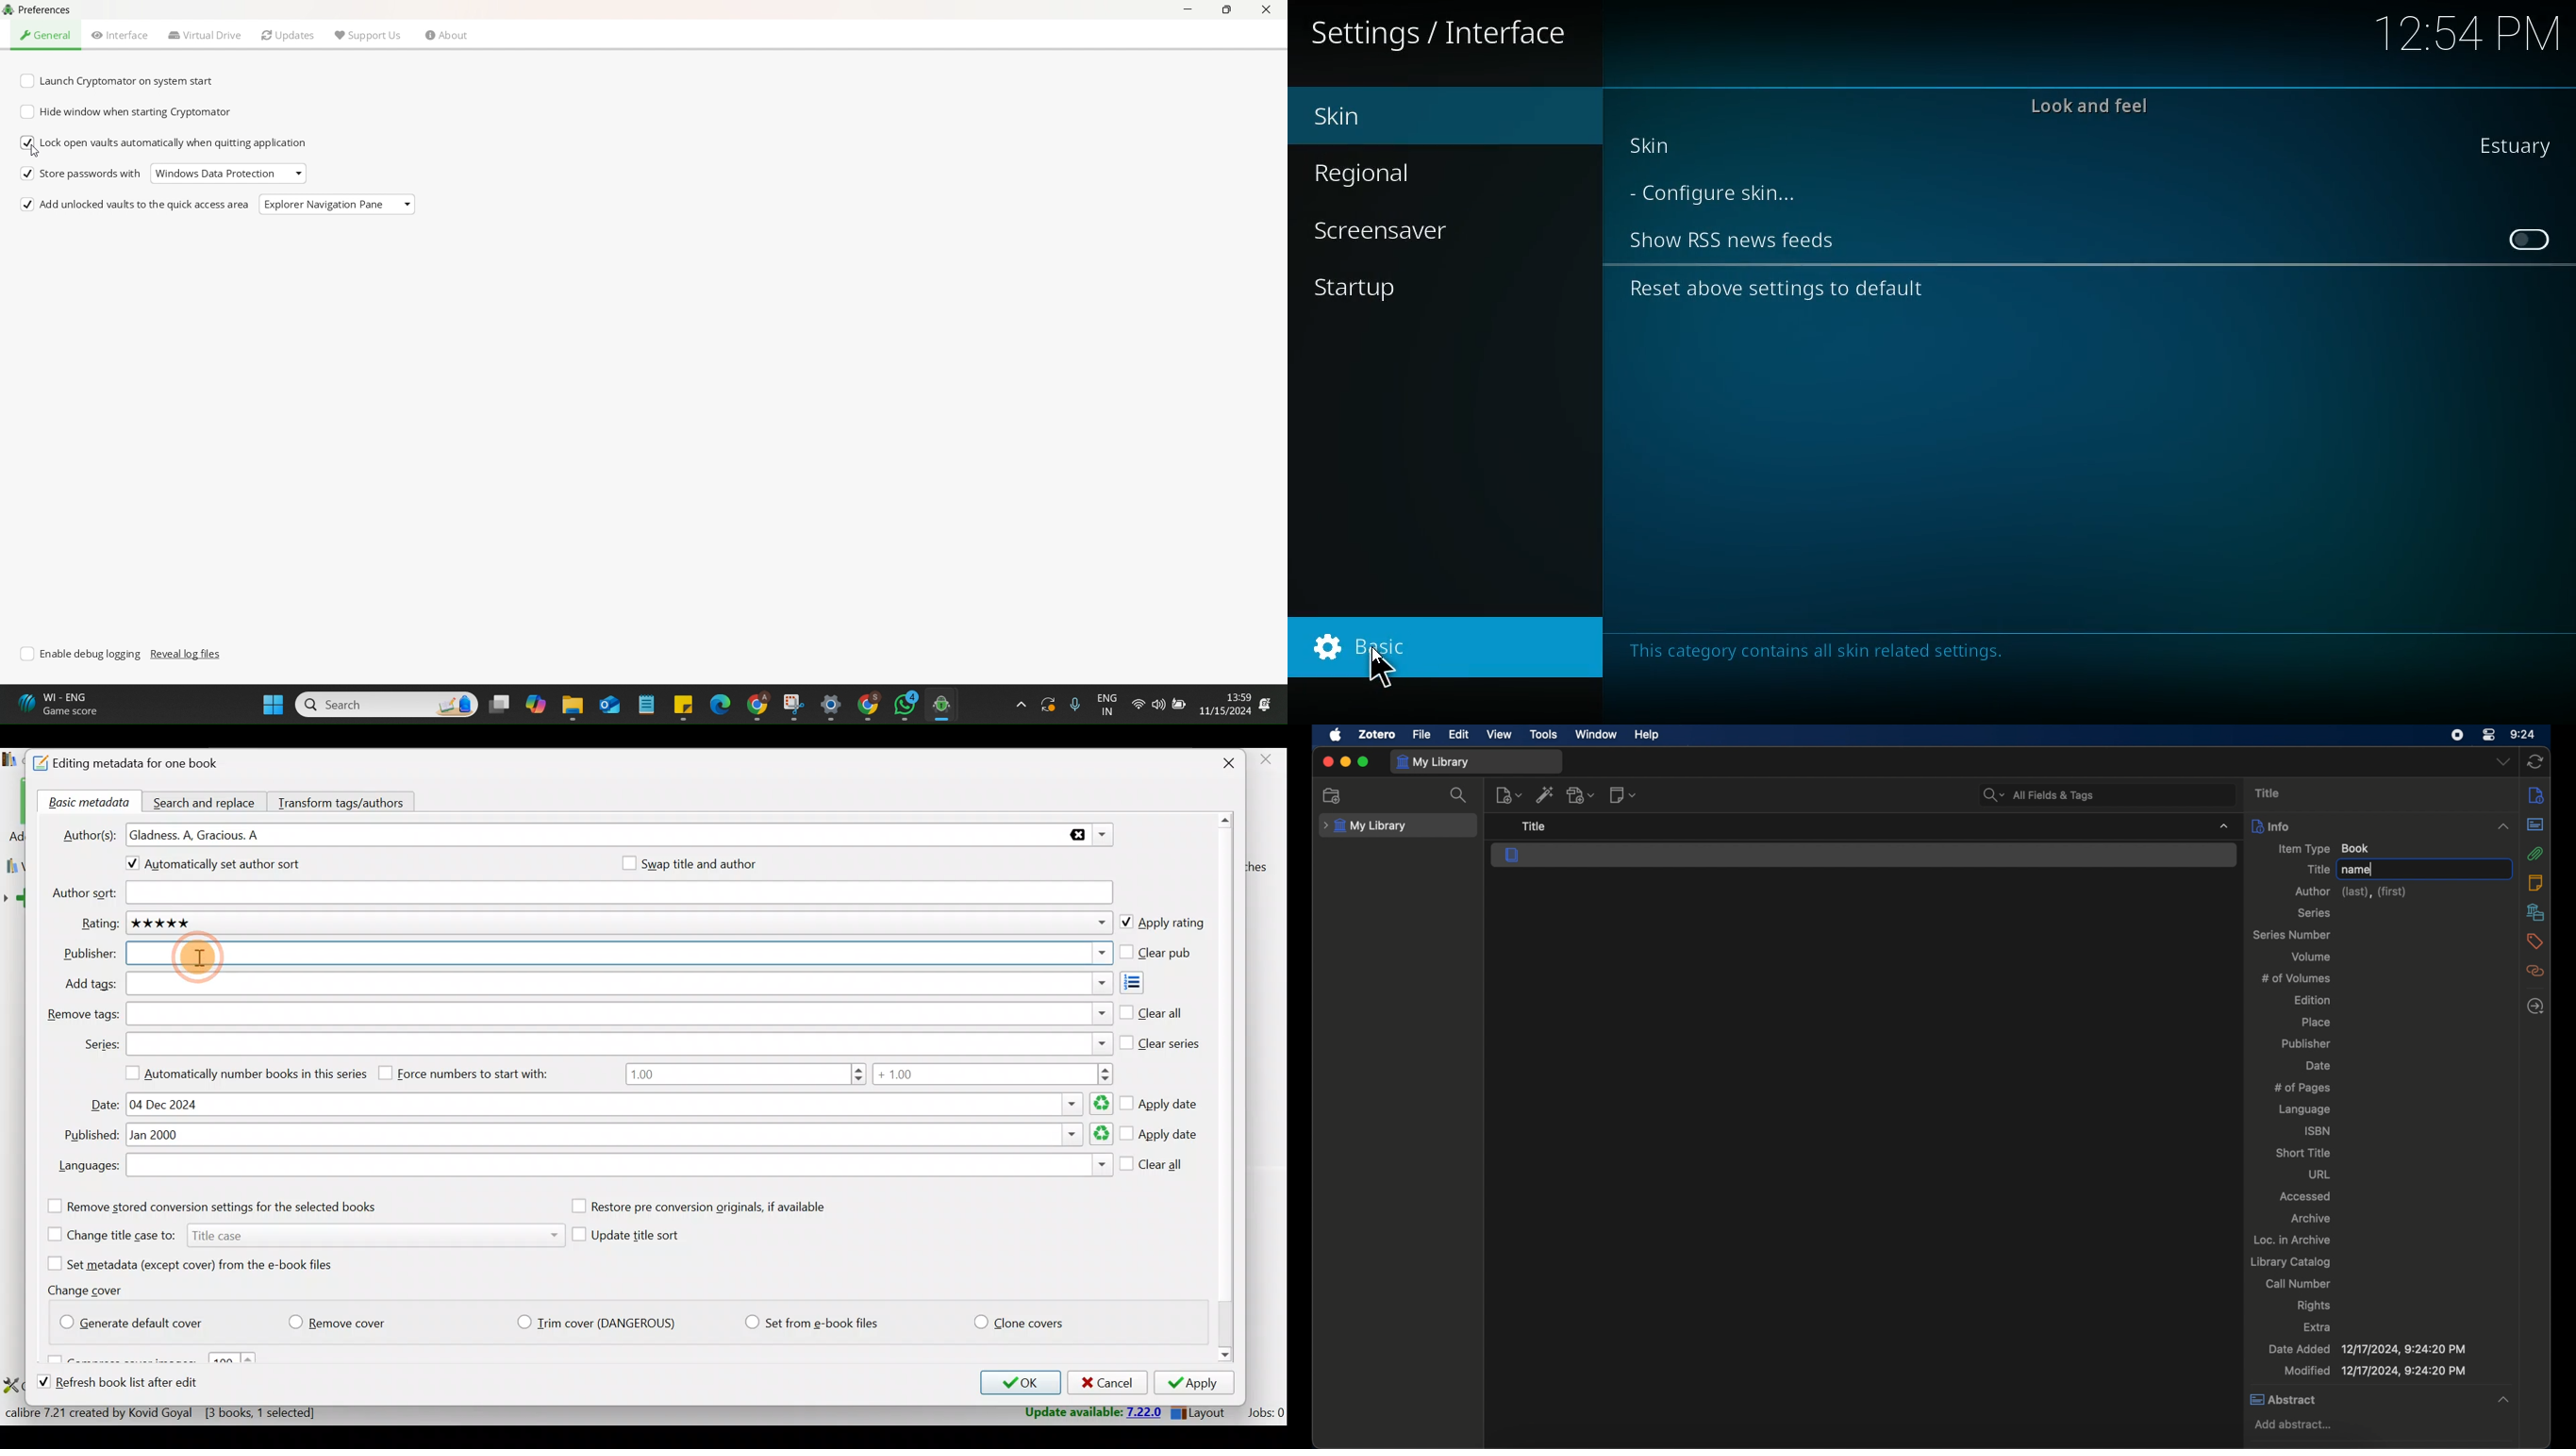  I want to click on Jobs, so click(1265, 1412).